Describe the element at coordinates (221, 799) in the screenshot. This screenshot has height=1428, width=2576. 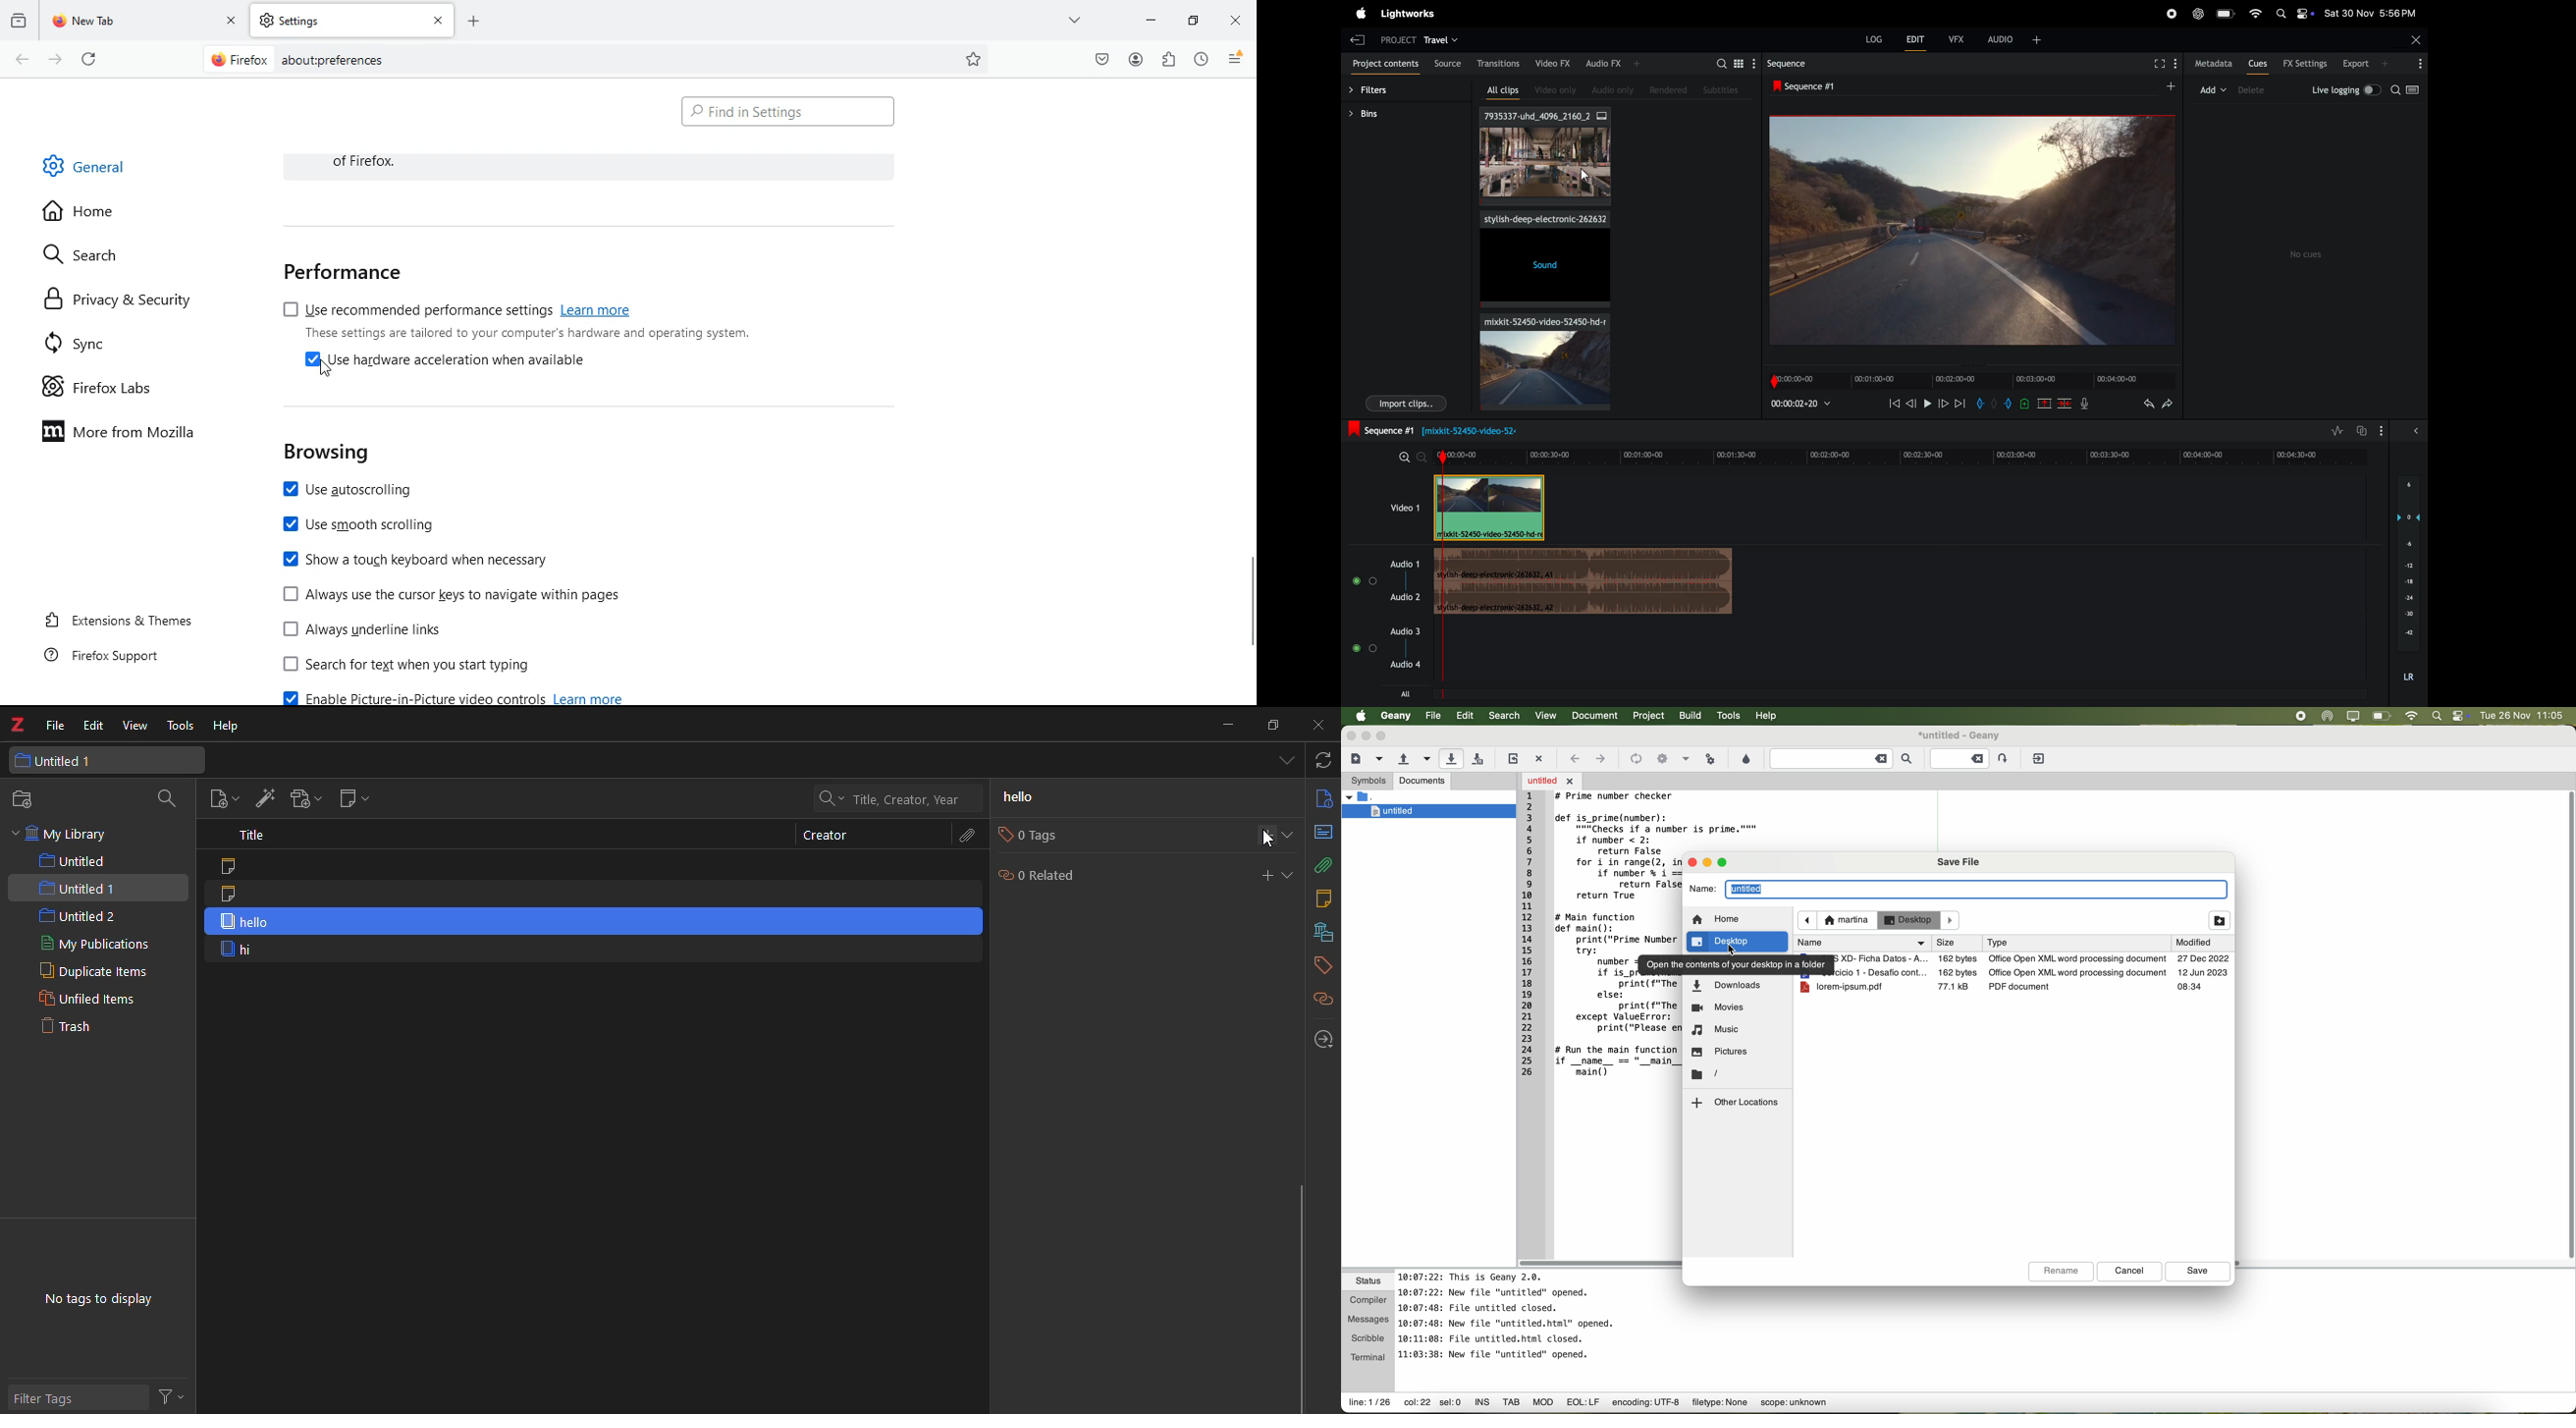
I see `new item` at that location.